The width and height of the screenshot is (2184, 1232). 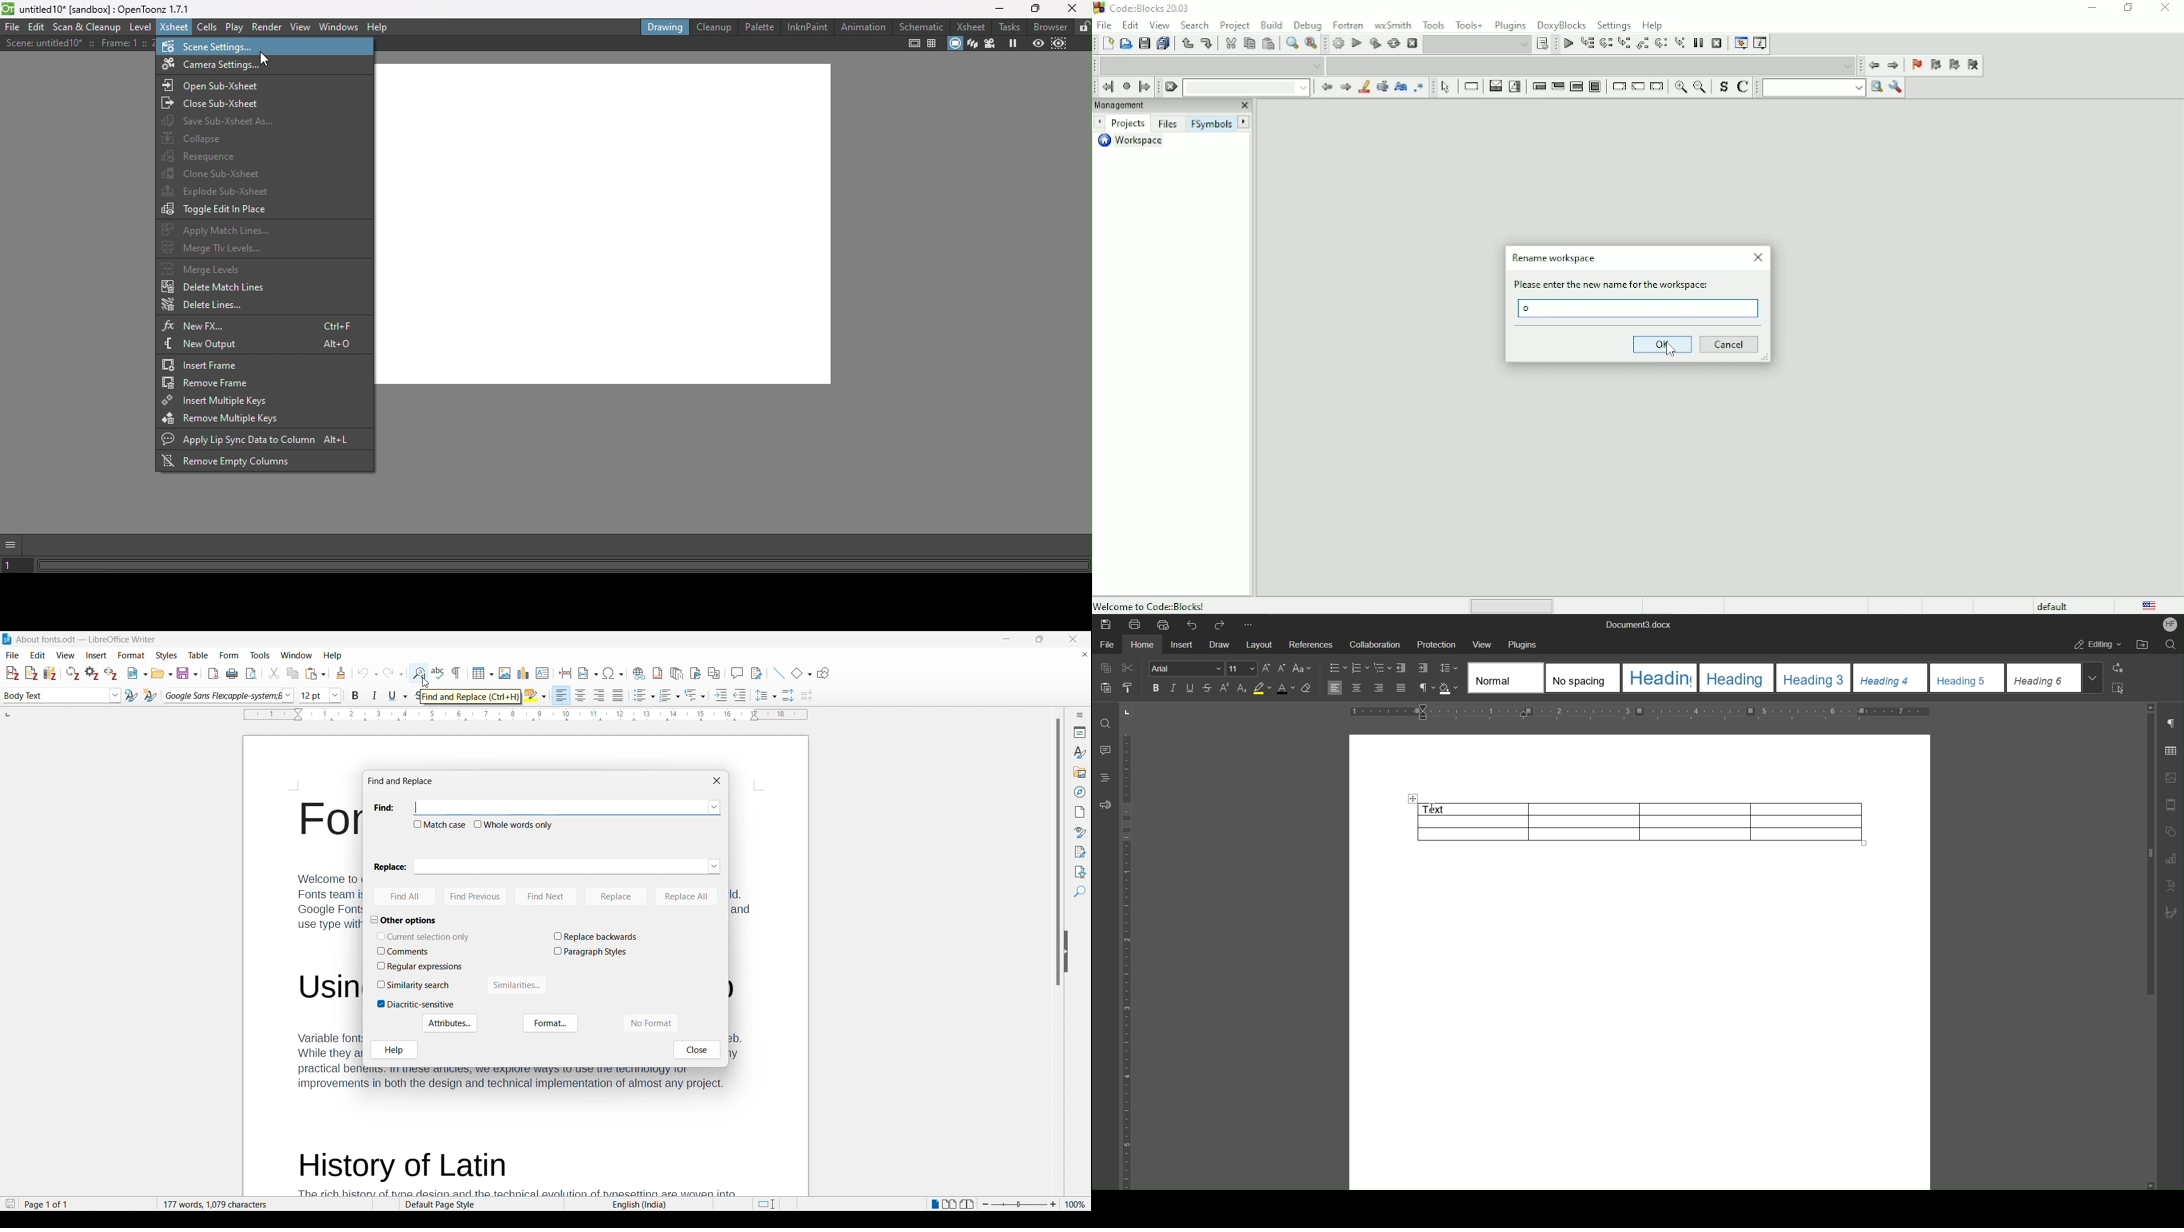 What do you see at coordinates (1661, 343) in the screenshot?
I see `OK` at bounding box center [1661, 343].